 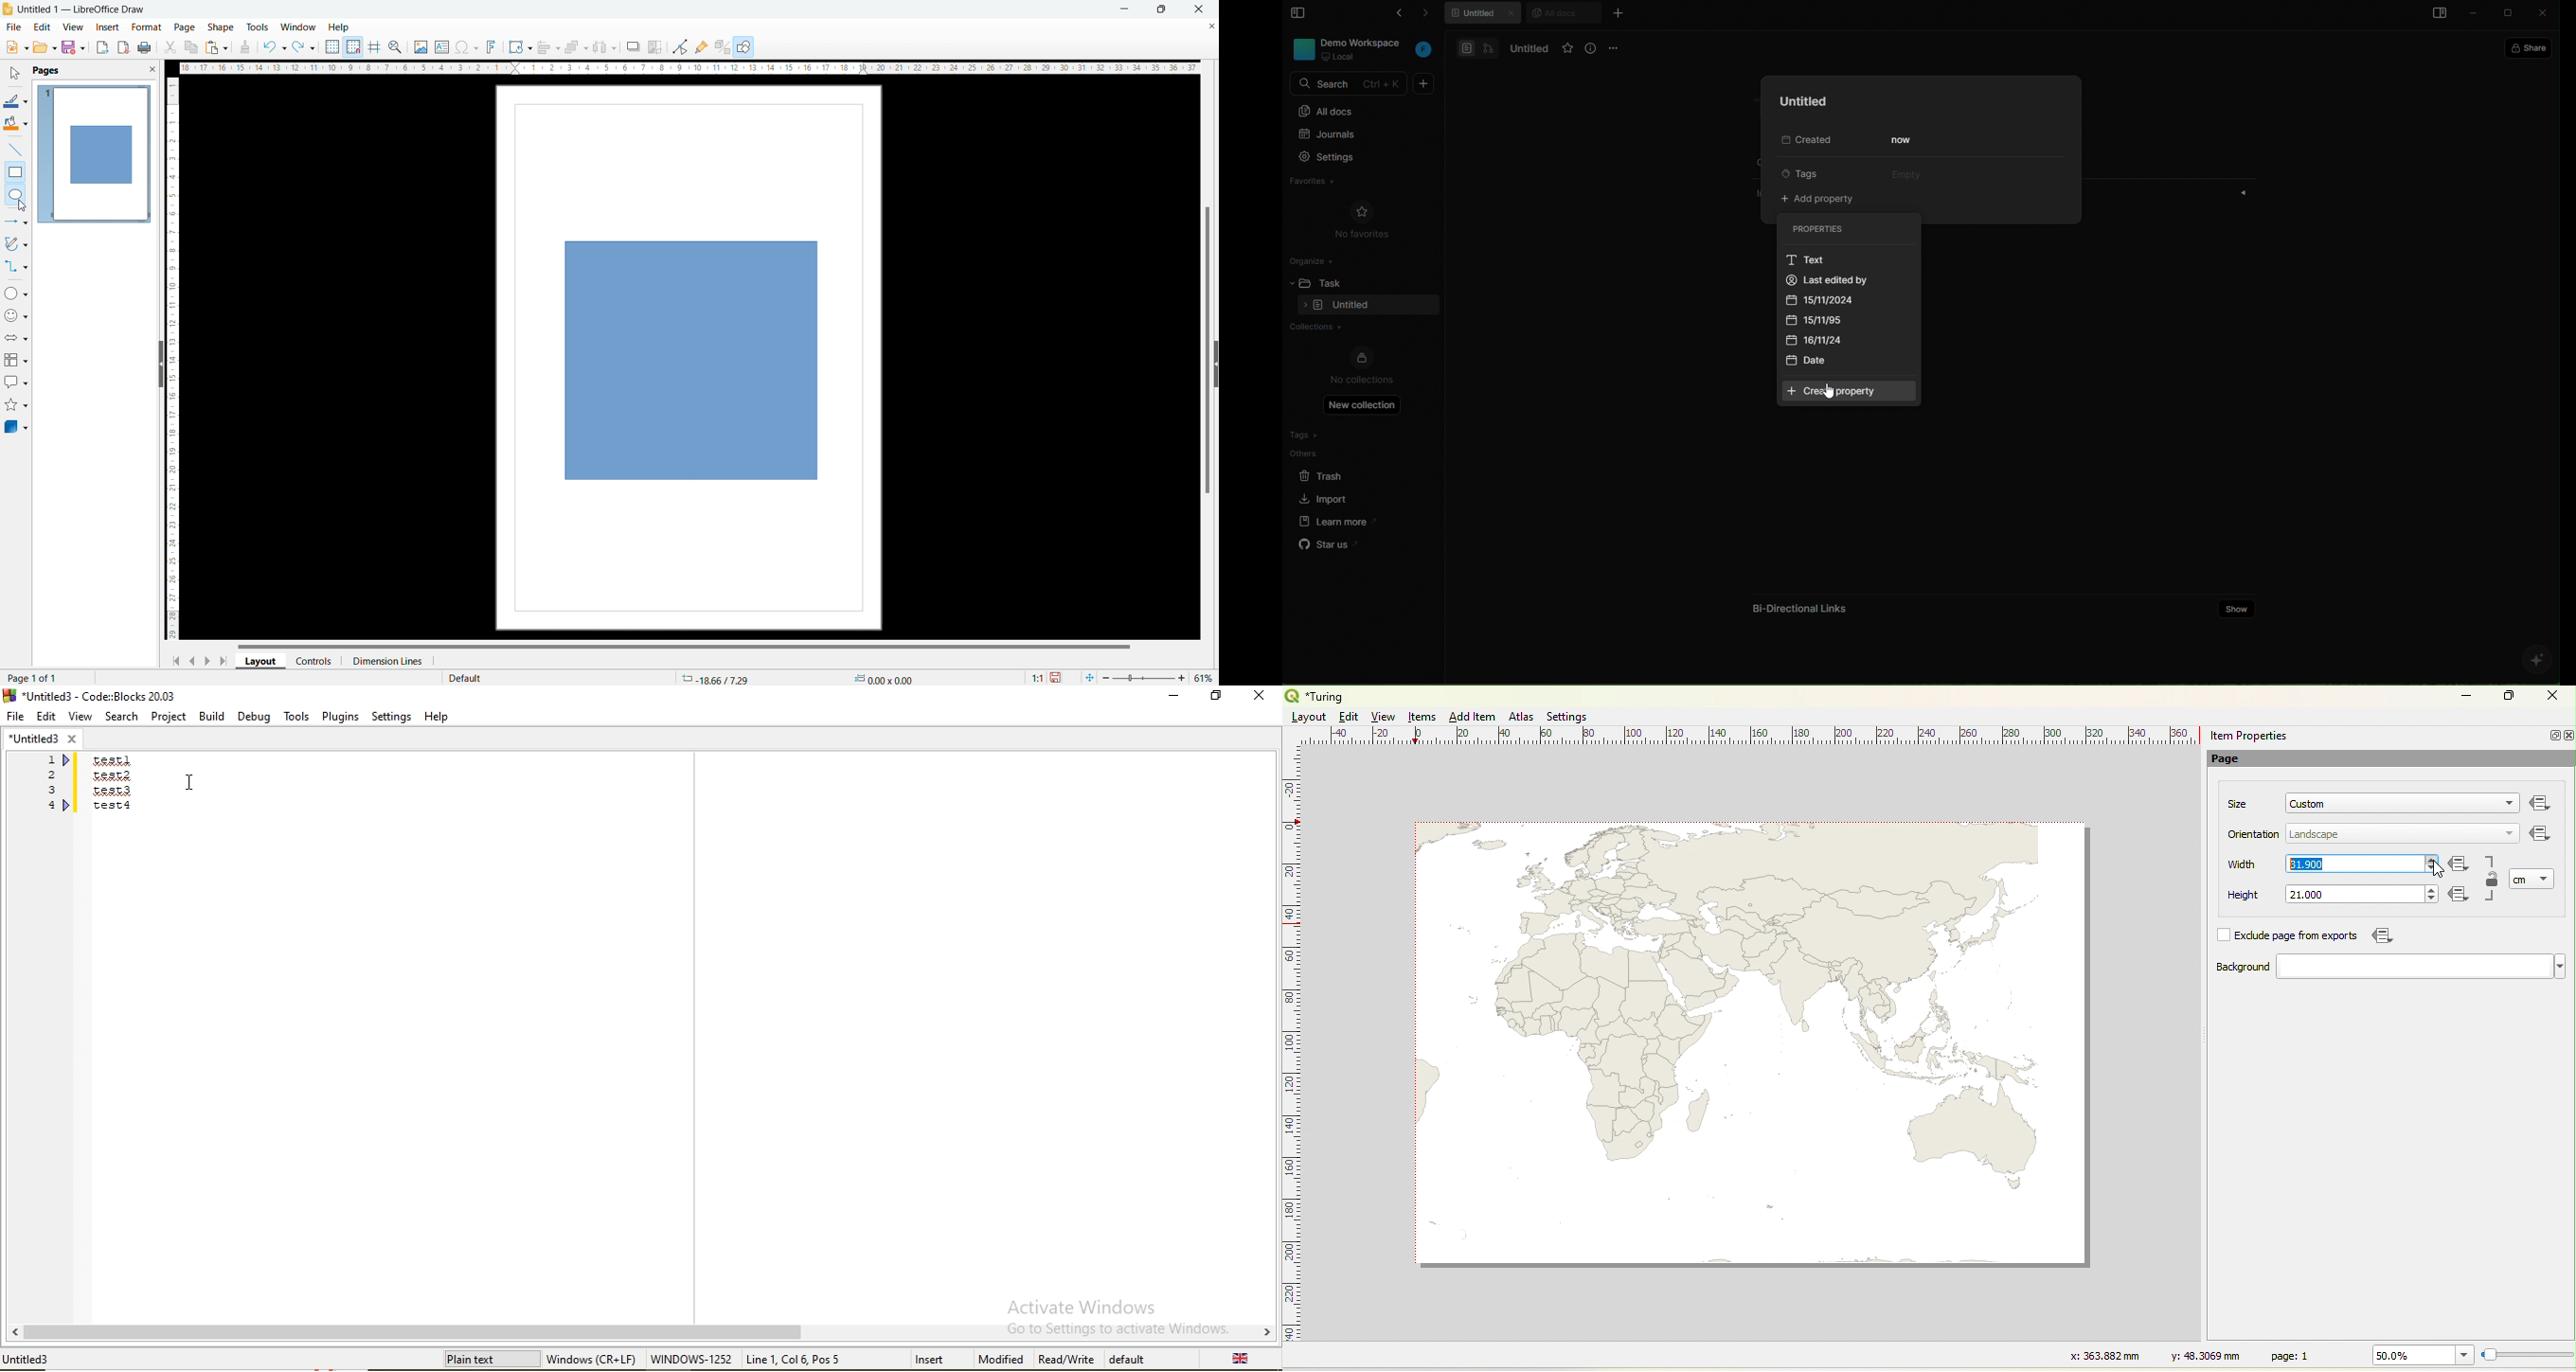 I want to click on fit to current page, so click(x=1089, y=677).